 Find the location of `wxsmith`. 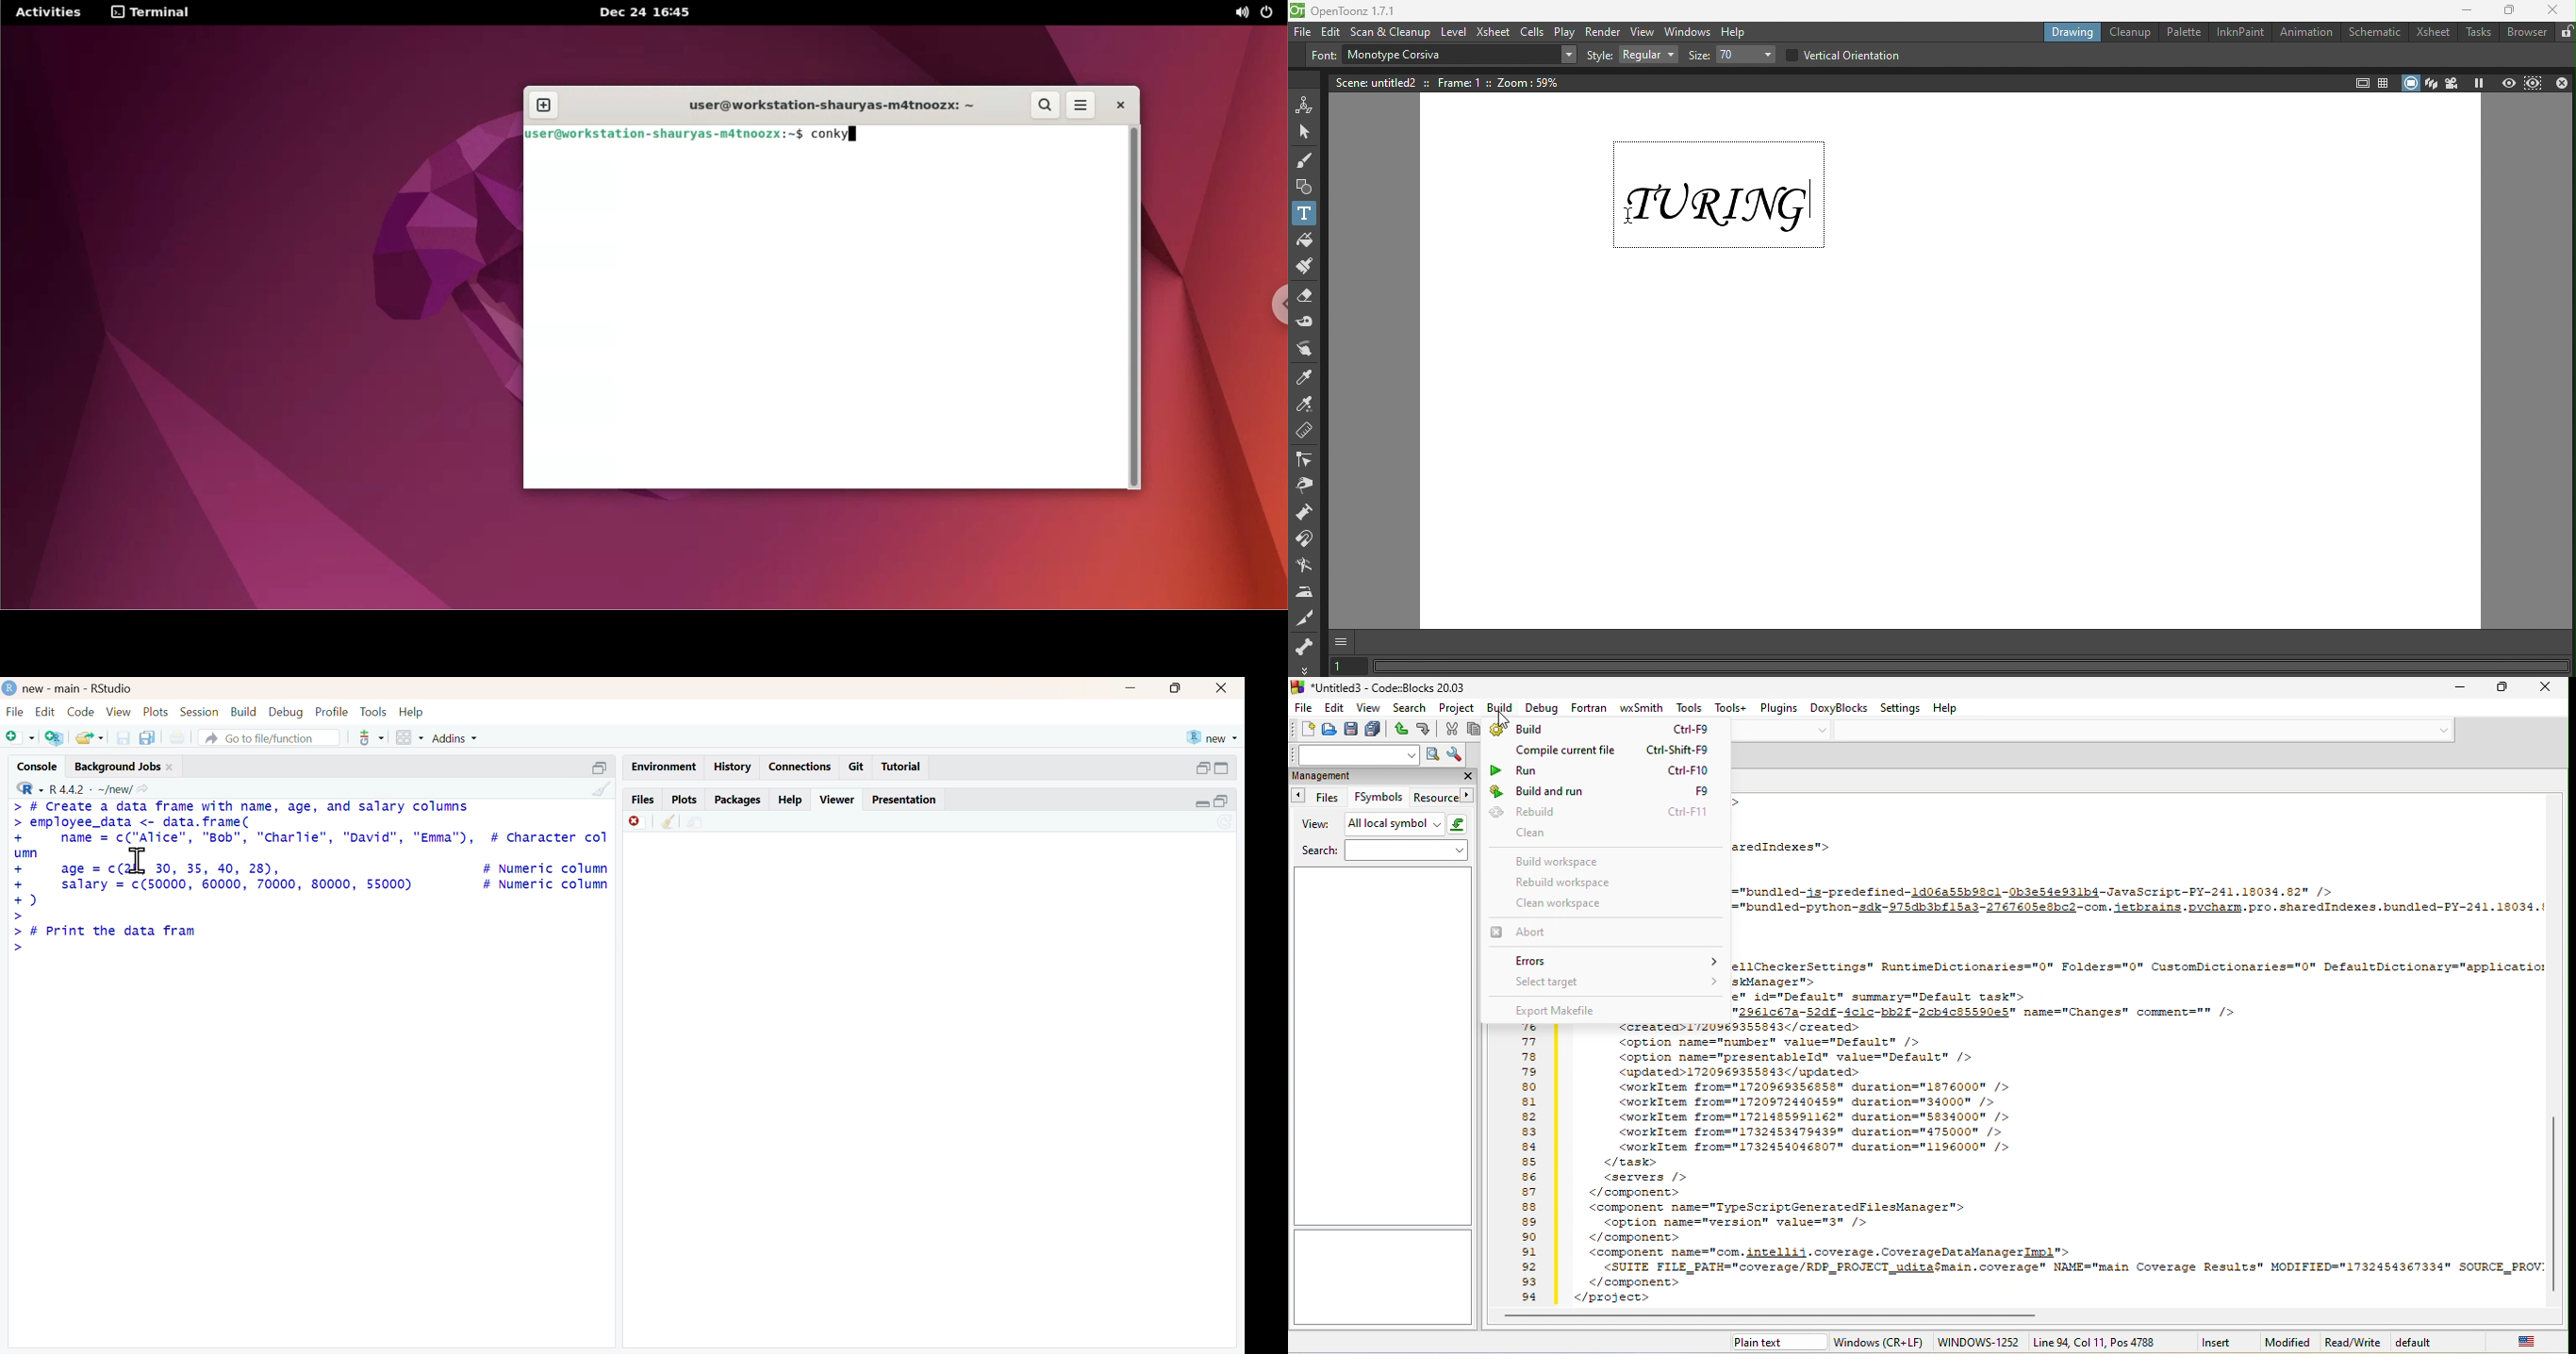

wxsmith is located at coordinates (1643, 708).